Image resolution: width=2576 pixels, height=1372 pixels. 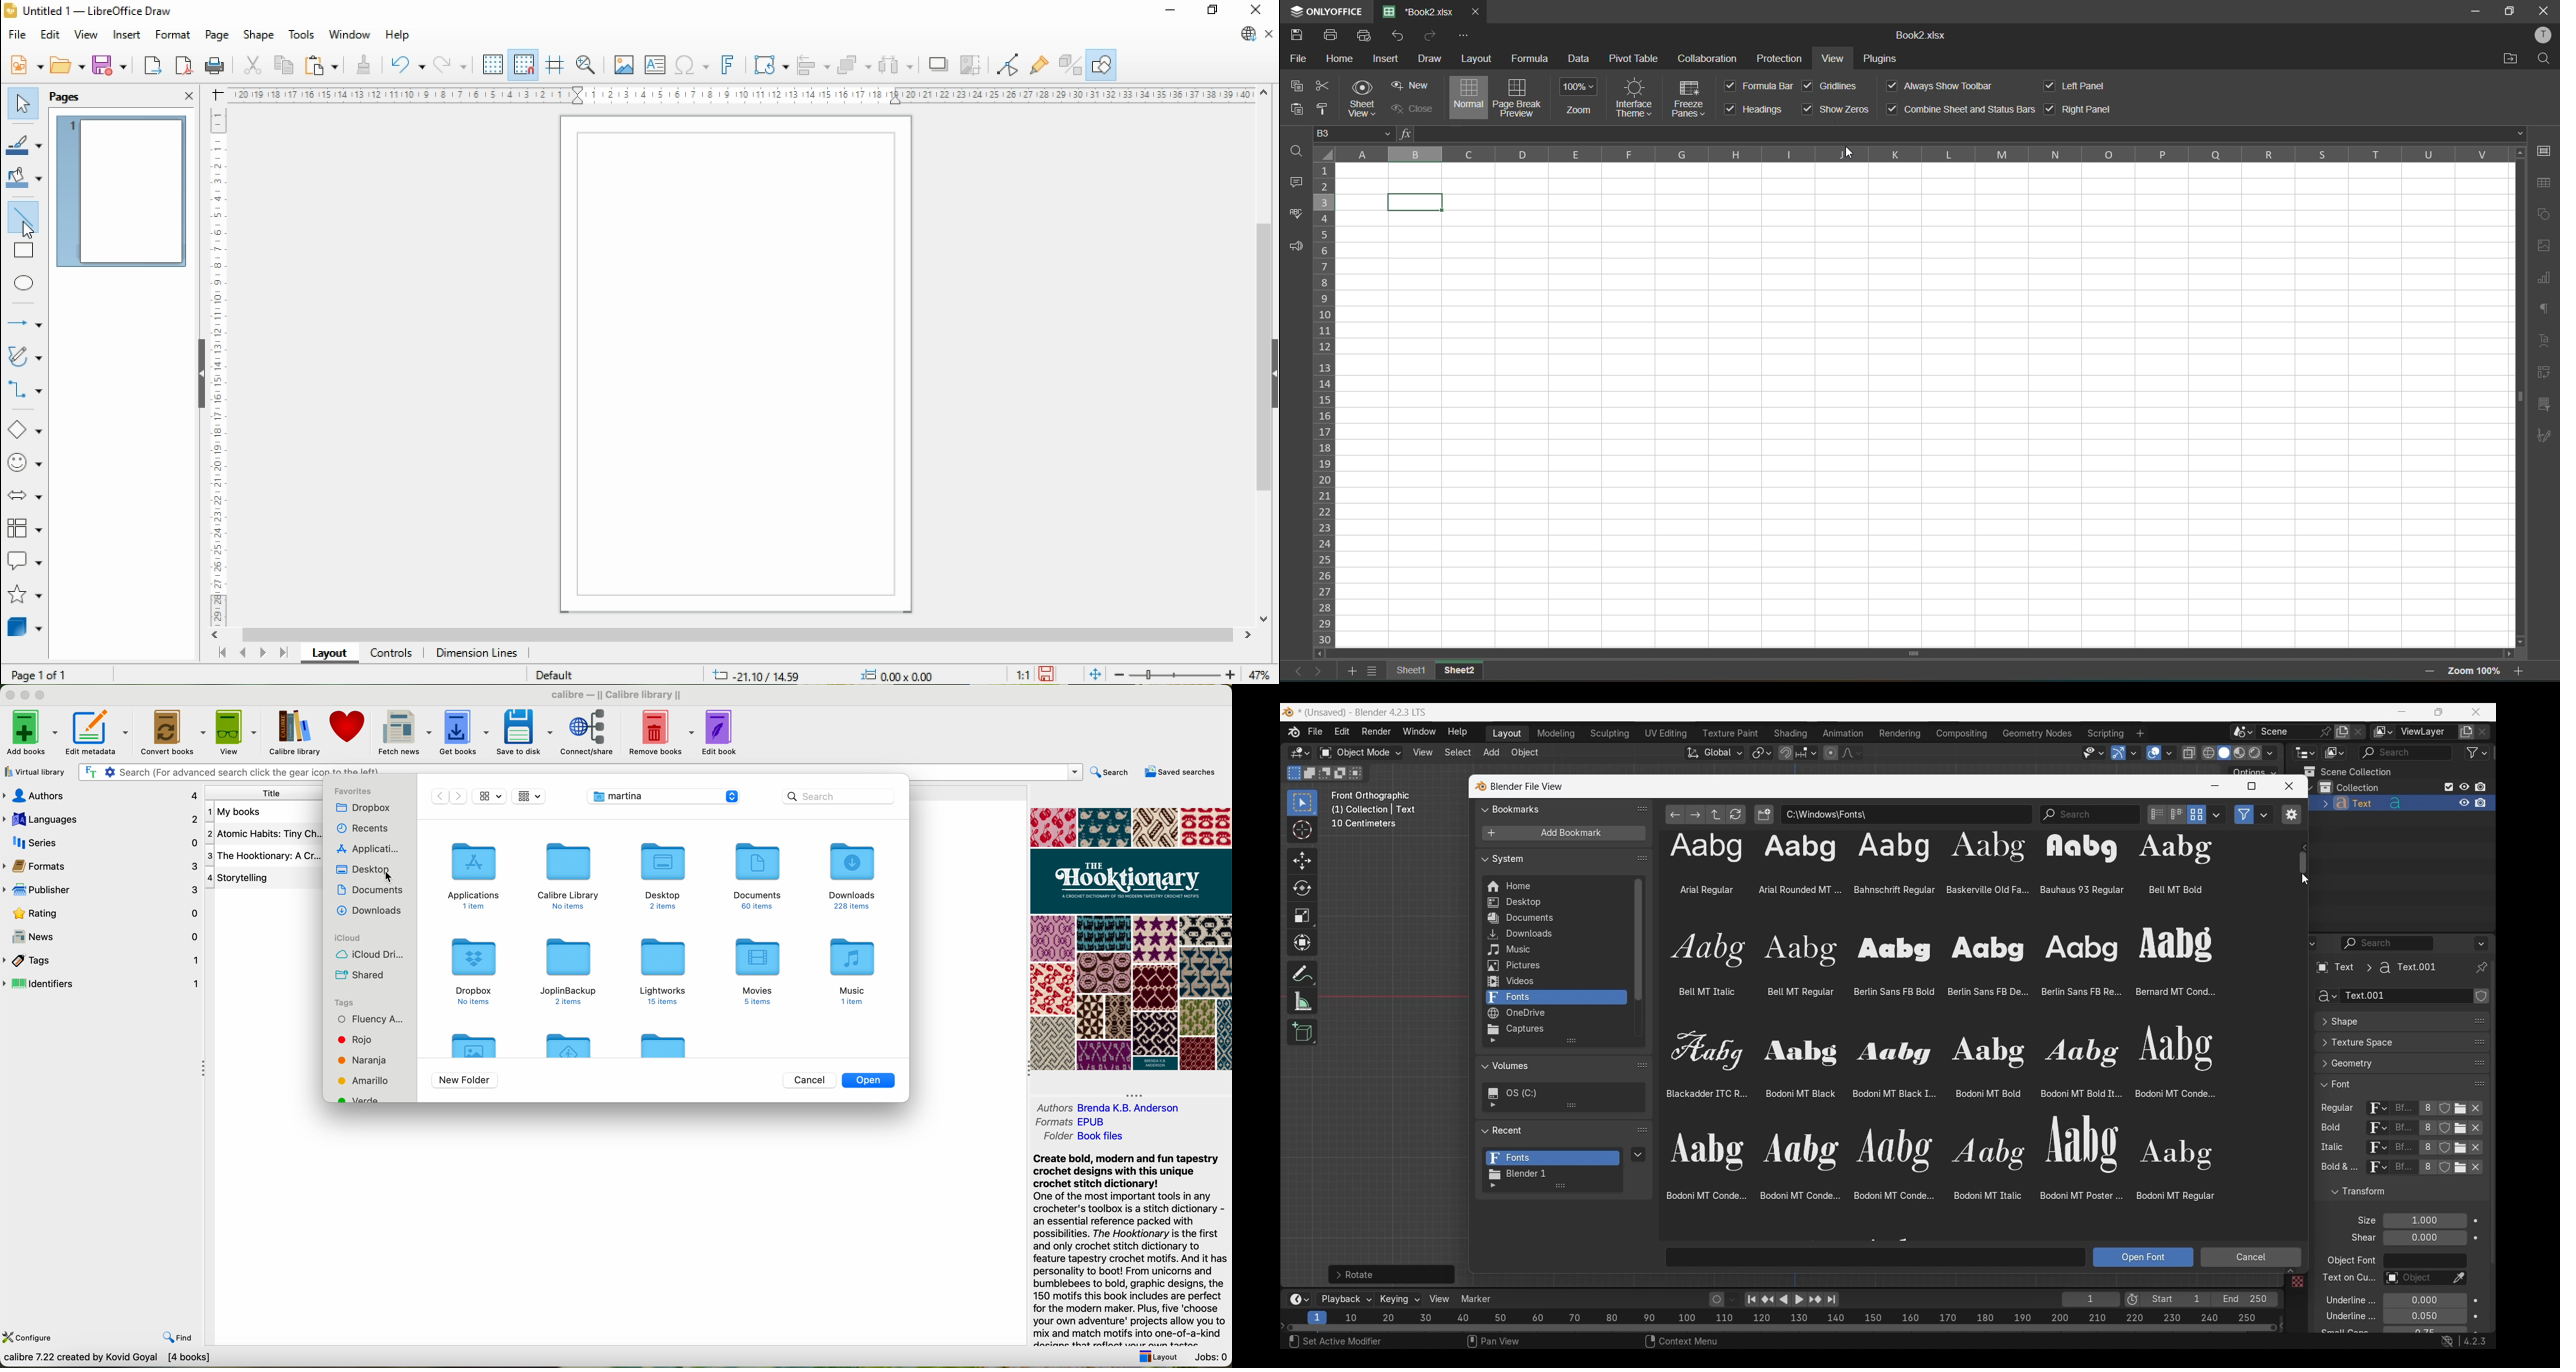 I want to click on fetch news, so click(x=404, y=732).